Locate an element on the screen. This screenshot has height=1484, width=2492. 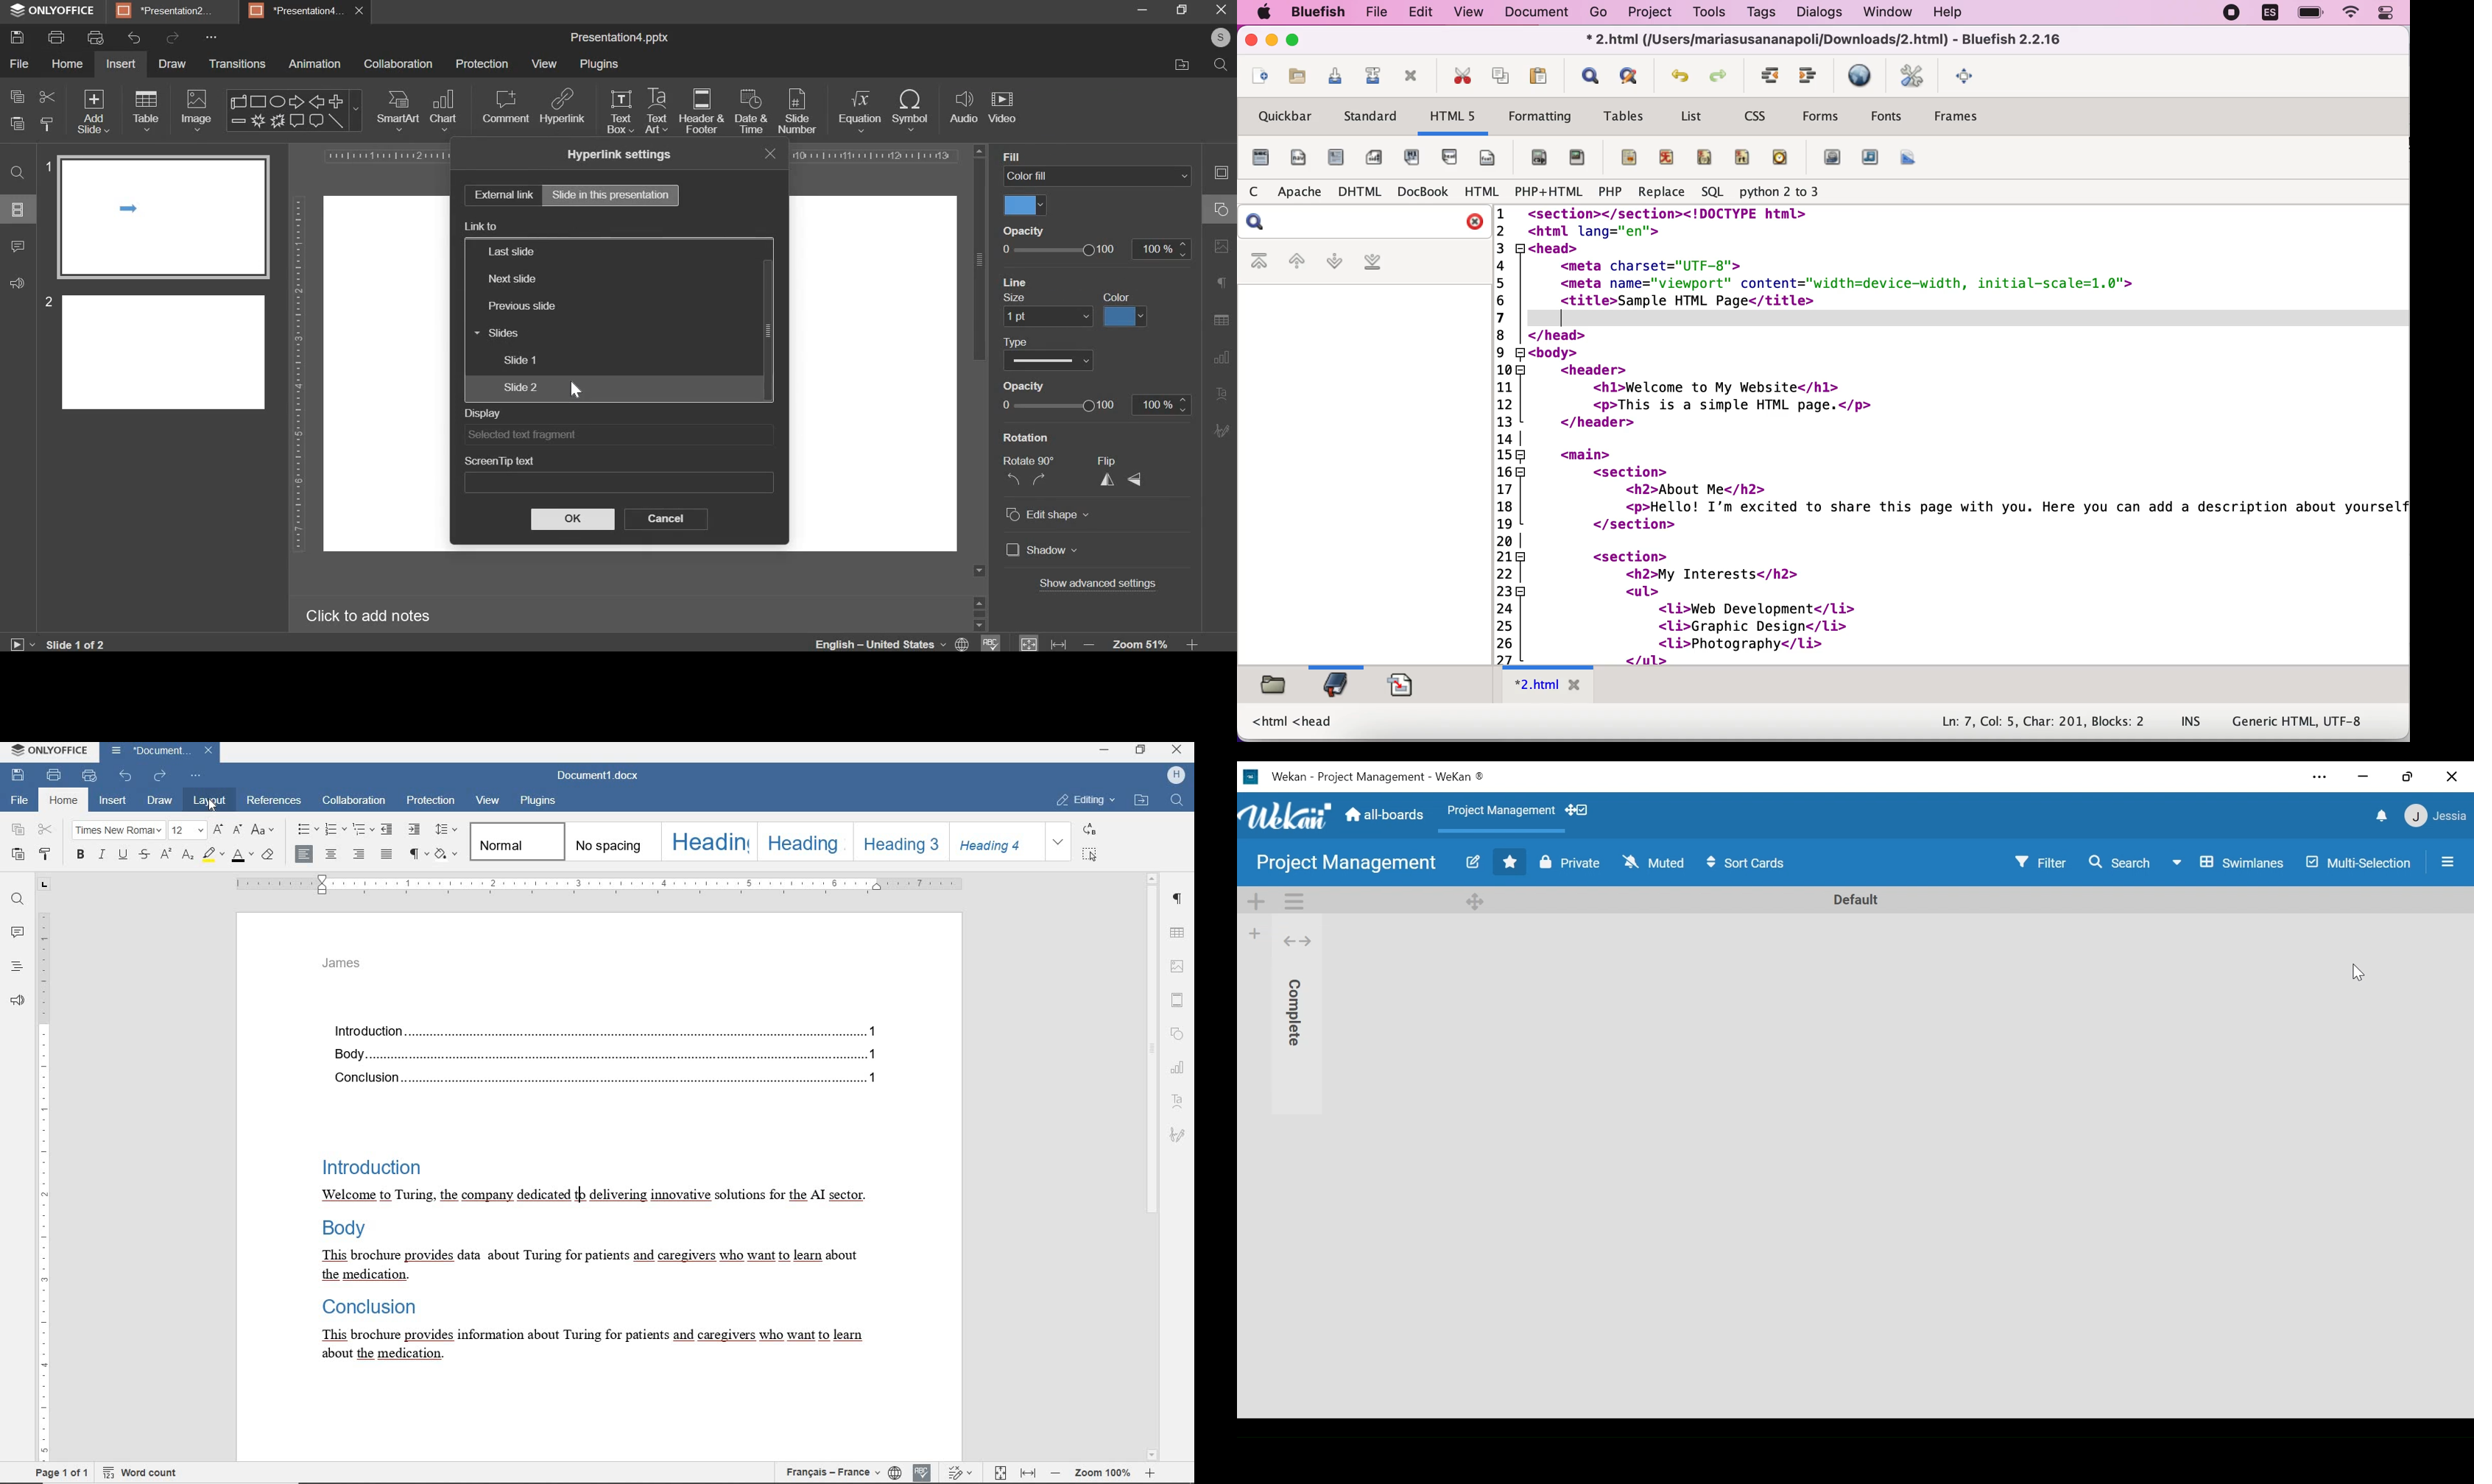
cut is located at coordinates (45, 96).